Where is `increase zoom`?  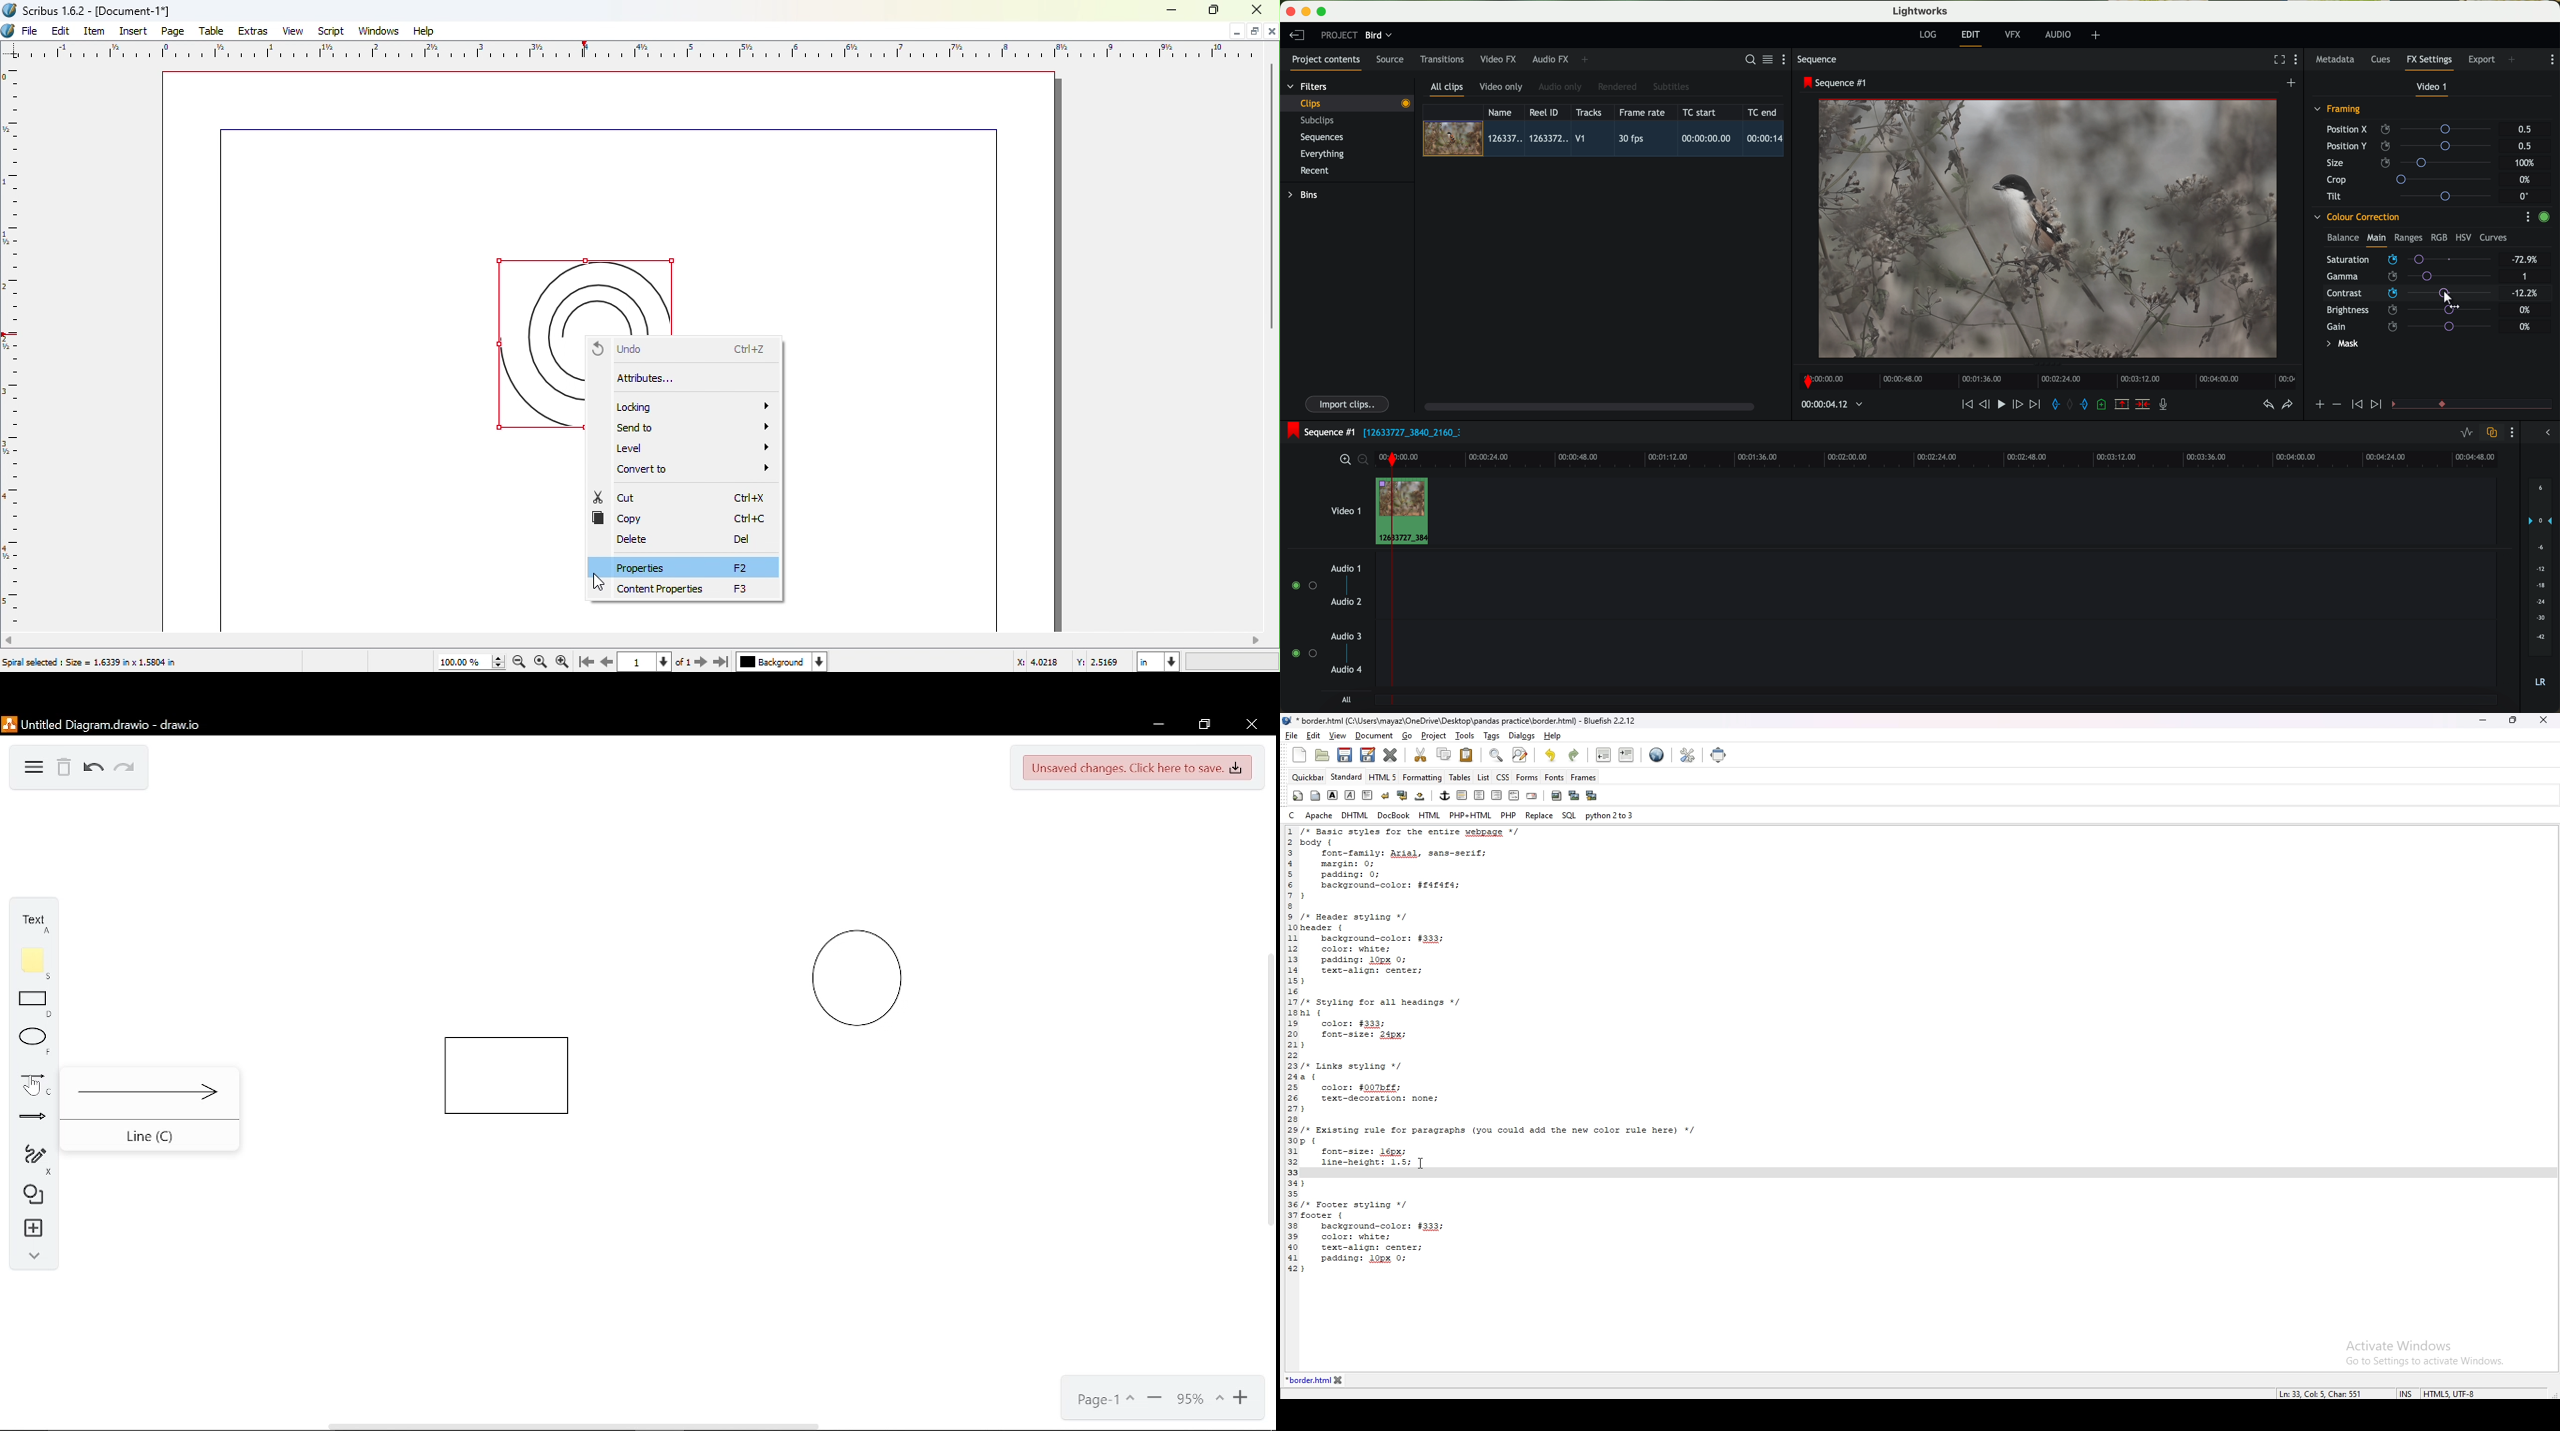
increase zoom is located at coordinates (498, 658).